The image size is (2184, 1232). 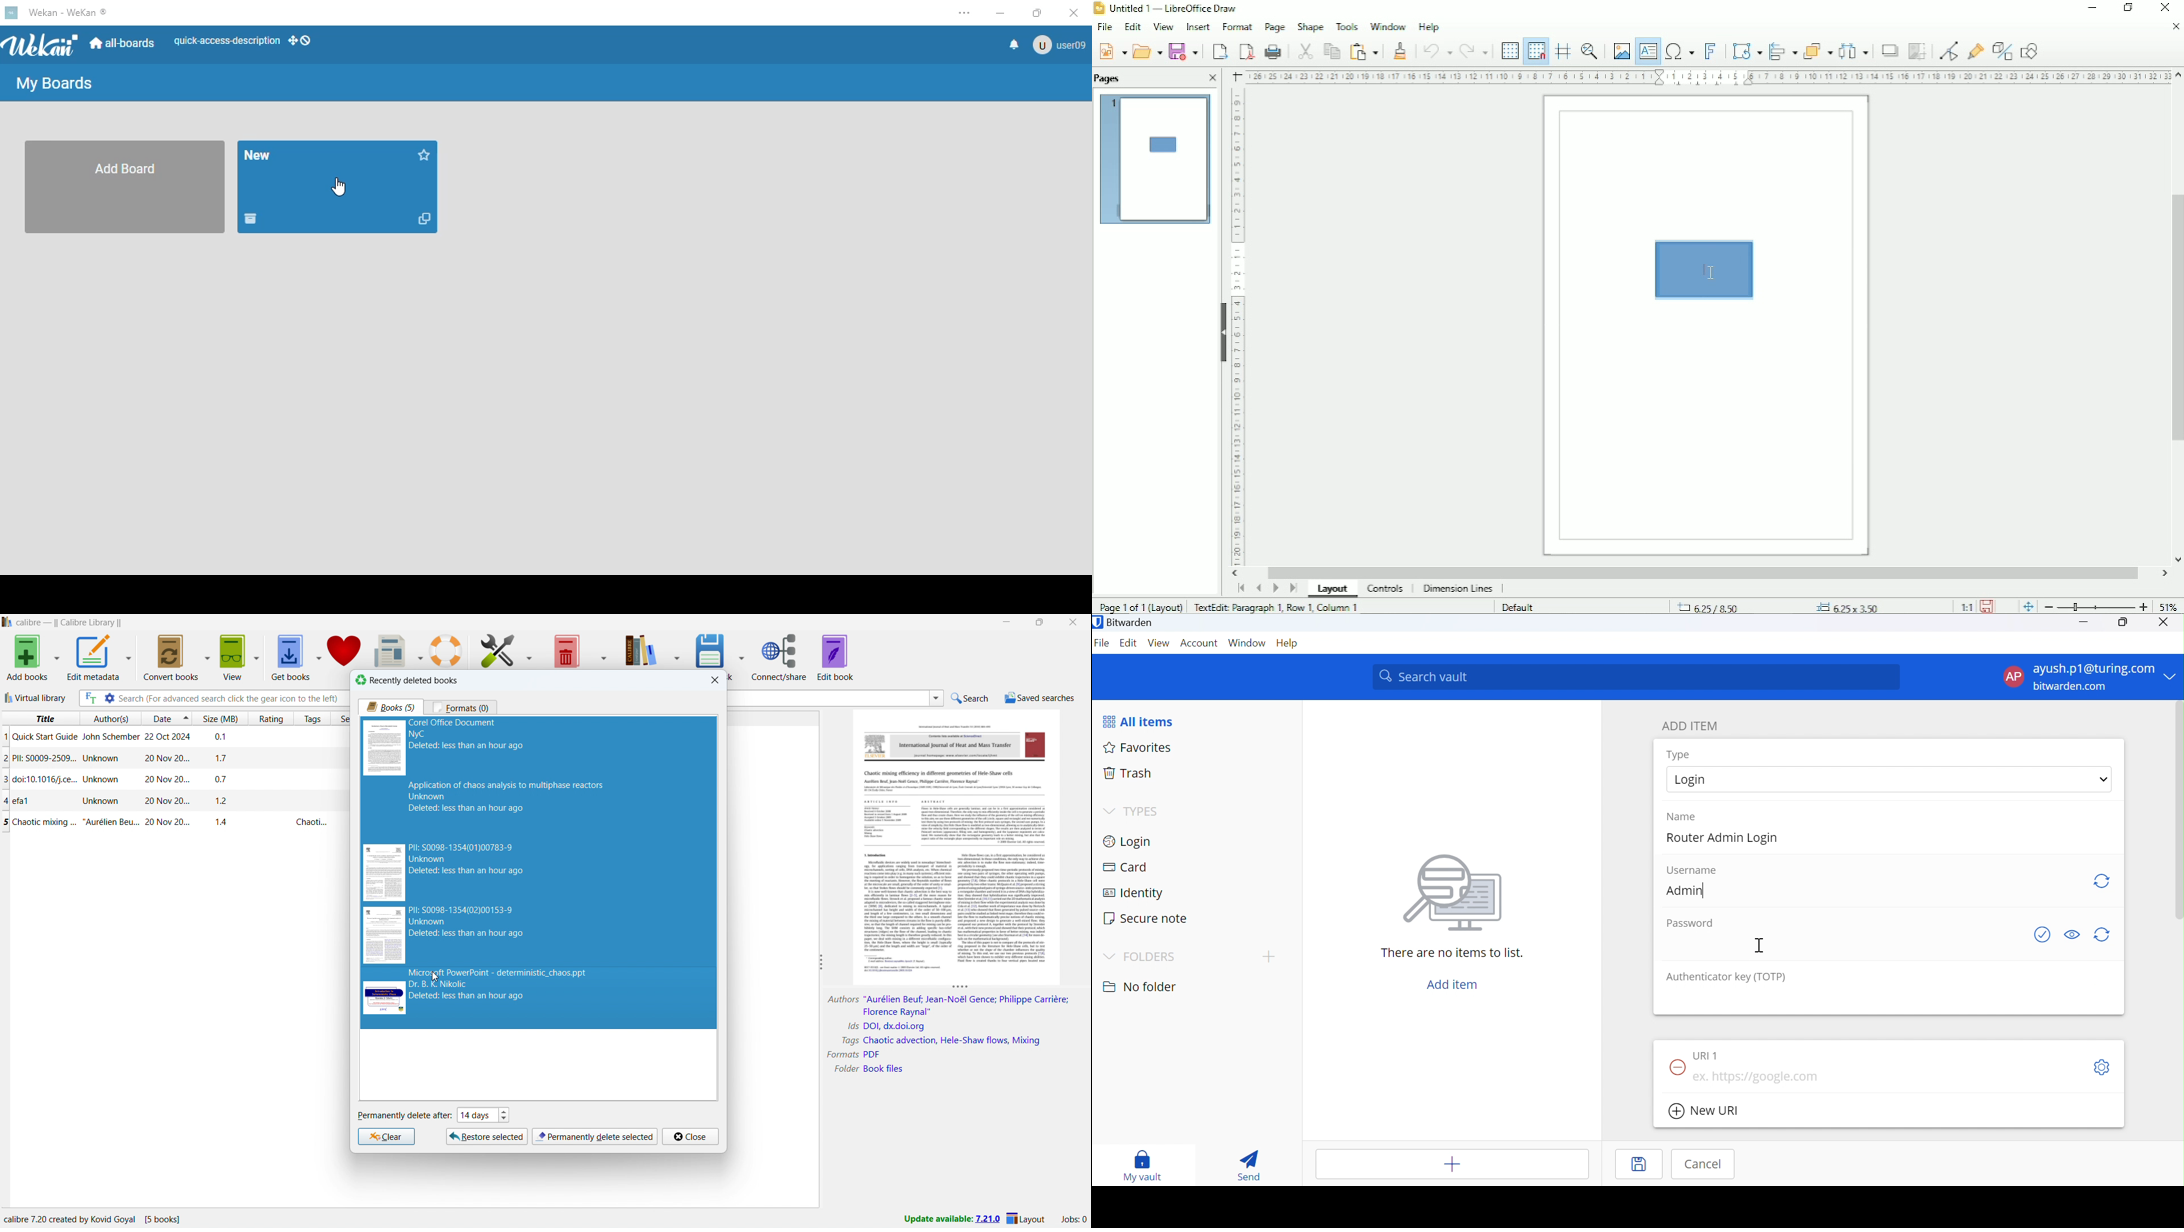 What do you see at coordinates (1710, 274) in the screenshot?
I see `Cursor` at bounding box center [1710, 274].